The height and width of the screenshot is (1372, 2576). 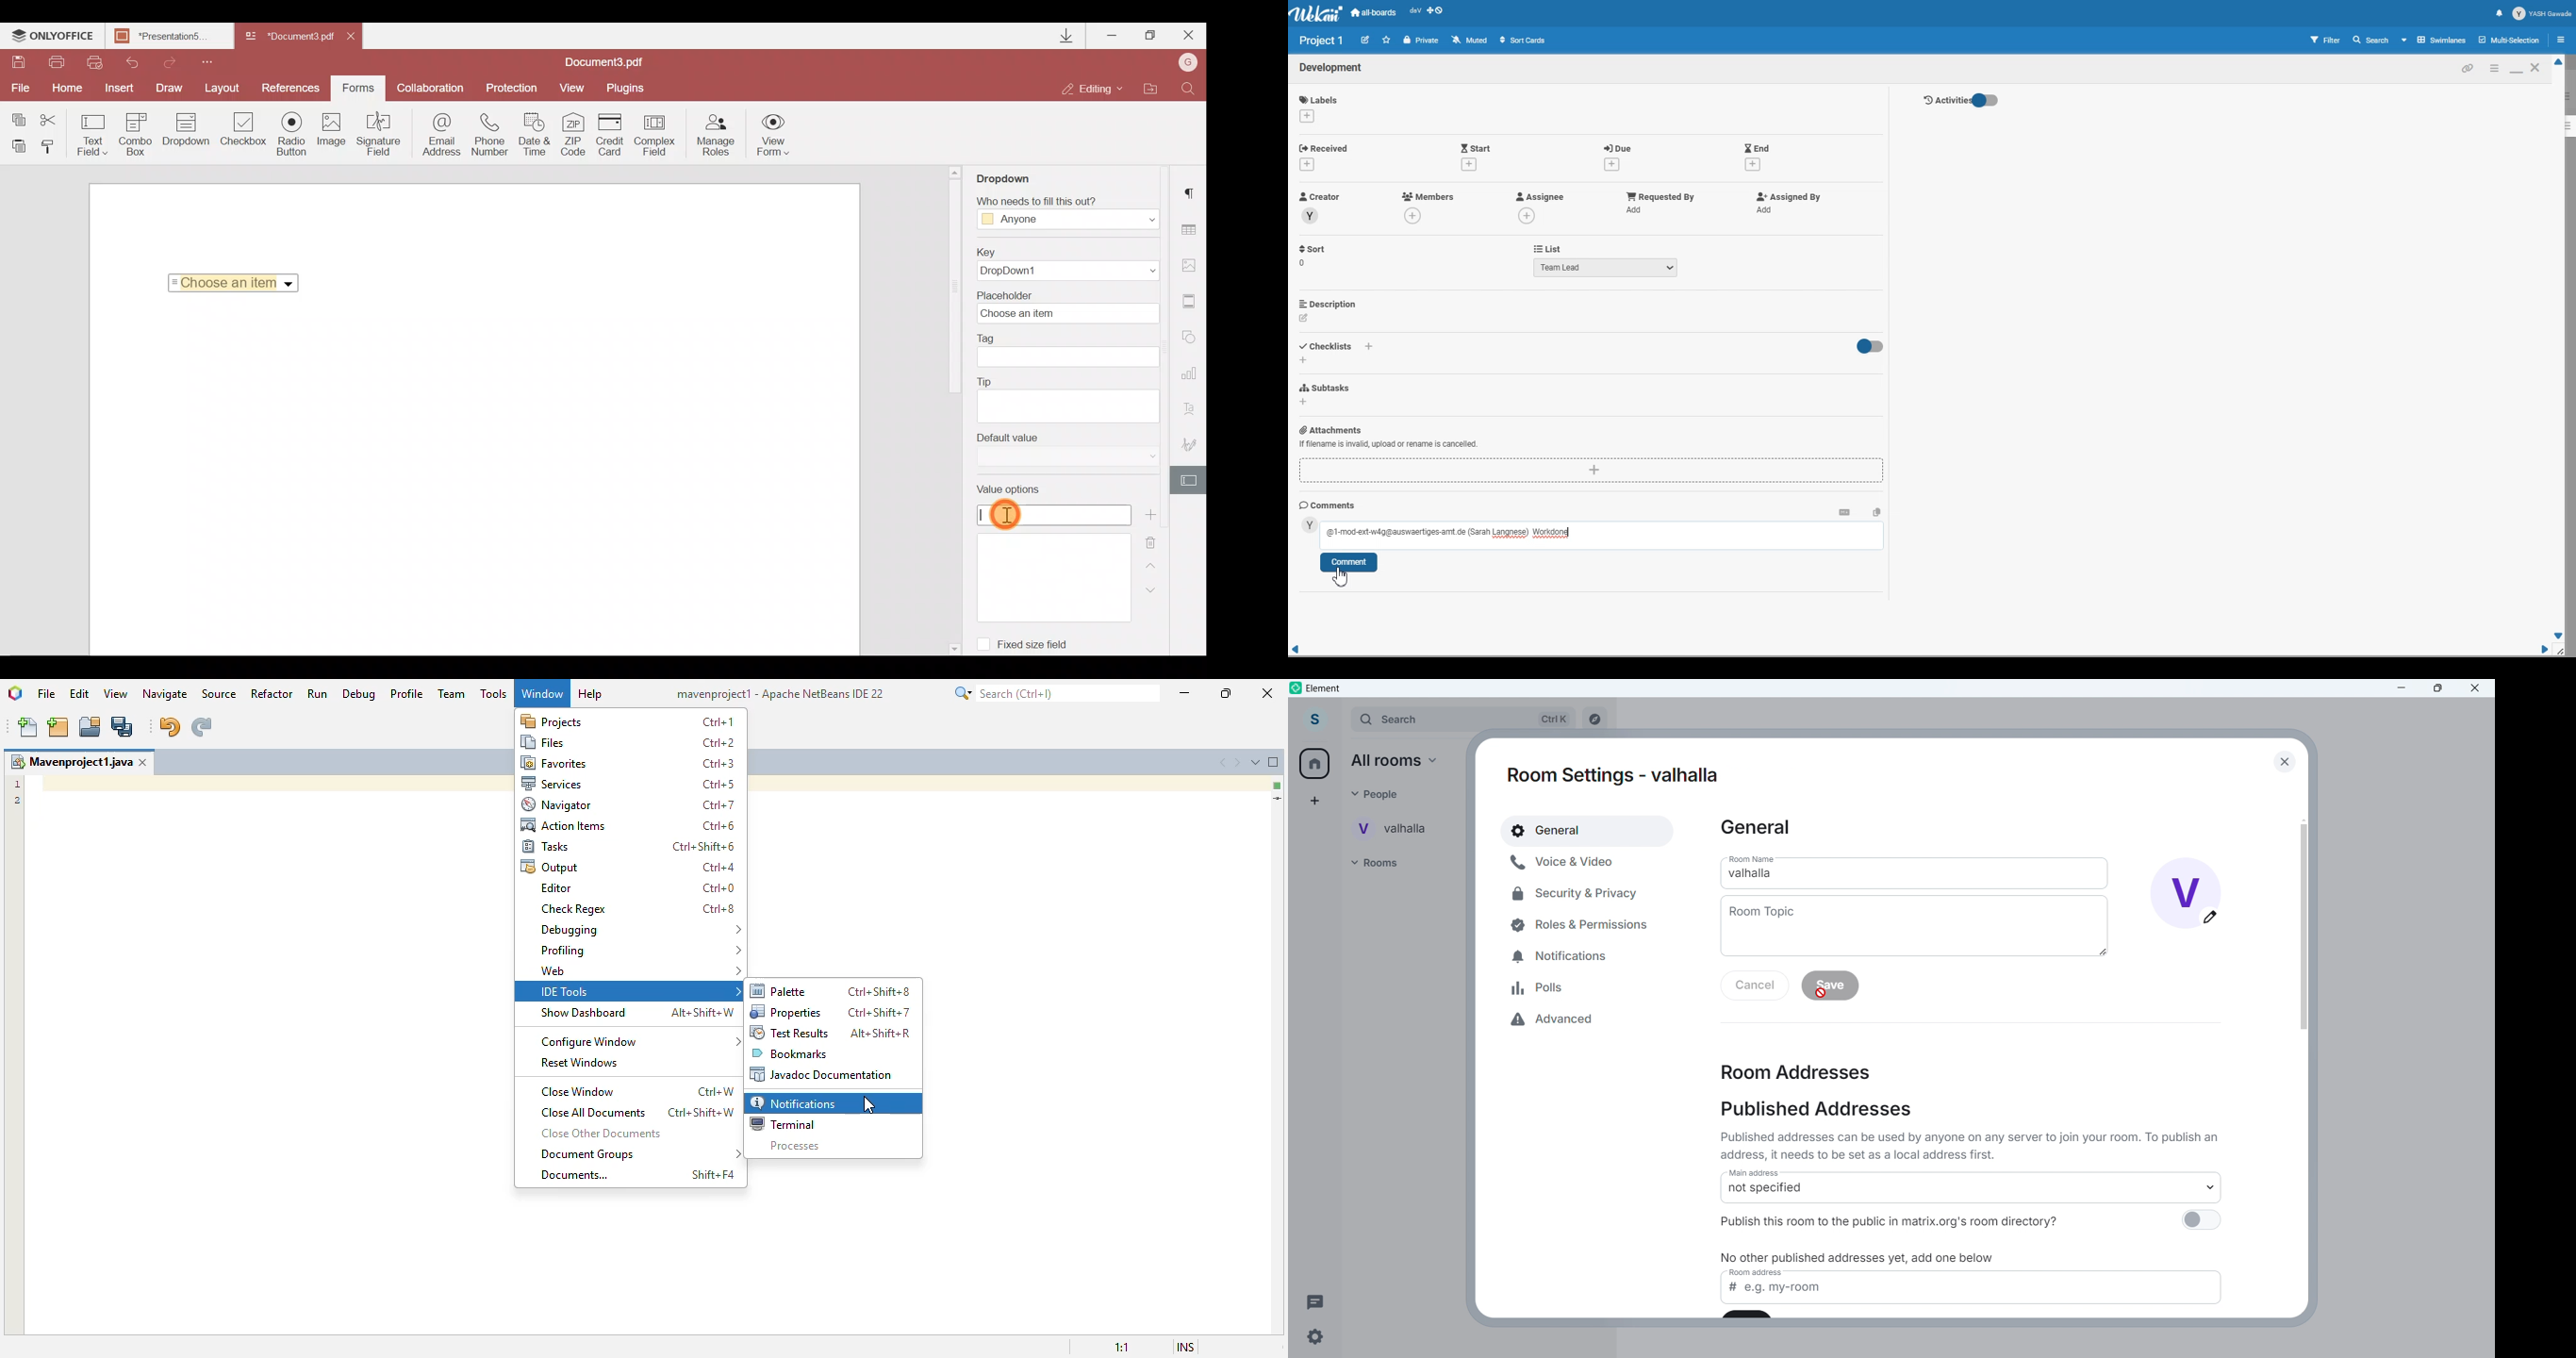 What do you see at coordinates (1830, 985) in the screenshot?
I see `save ` at bounding box center [1830, 985].